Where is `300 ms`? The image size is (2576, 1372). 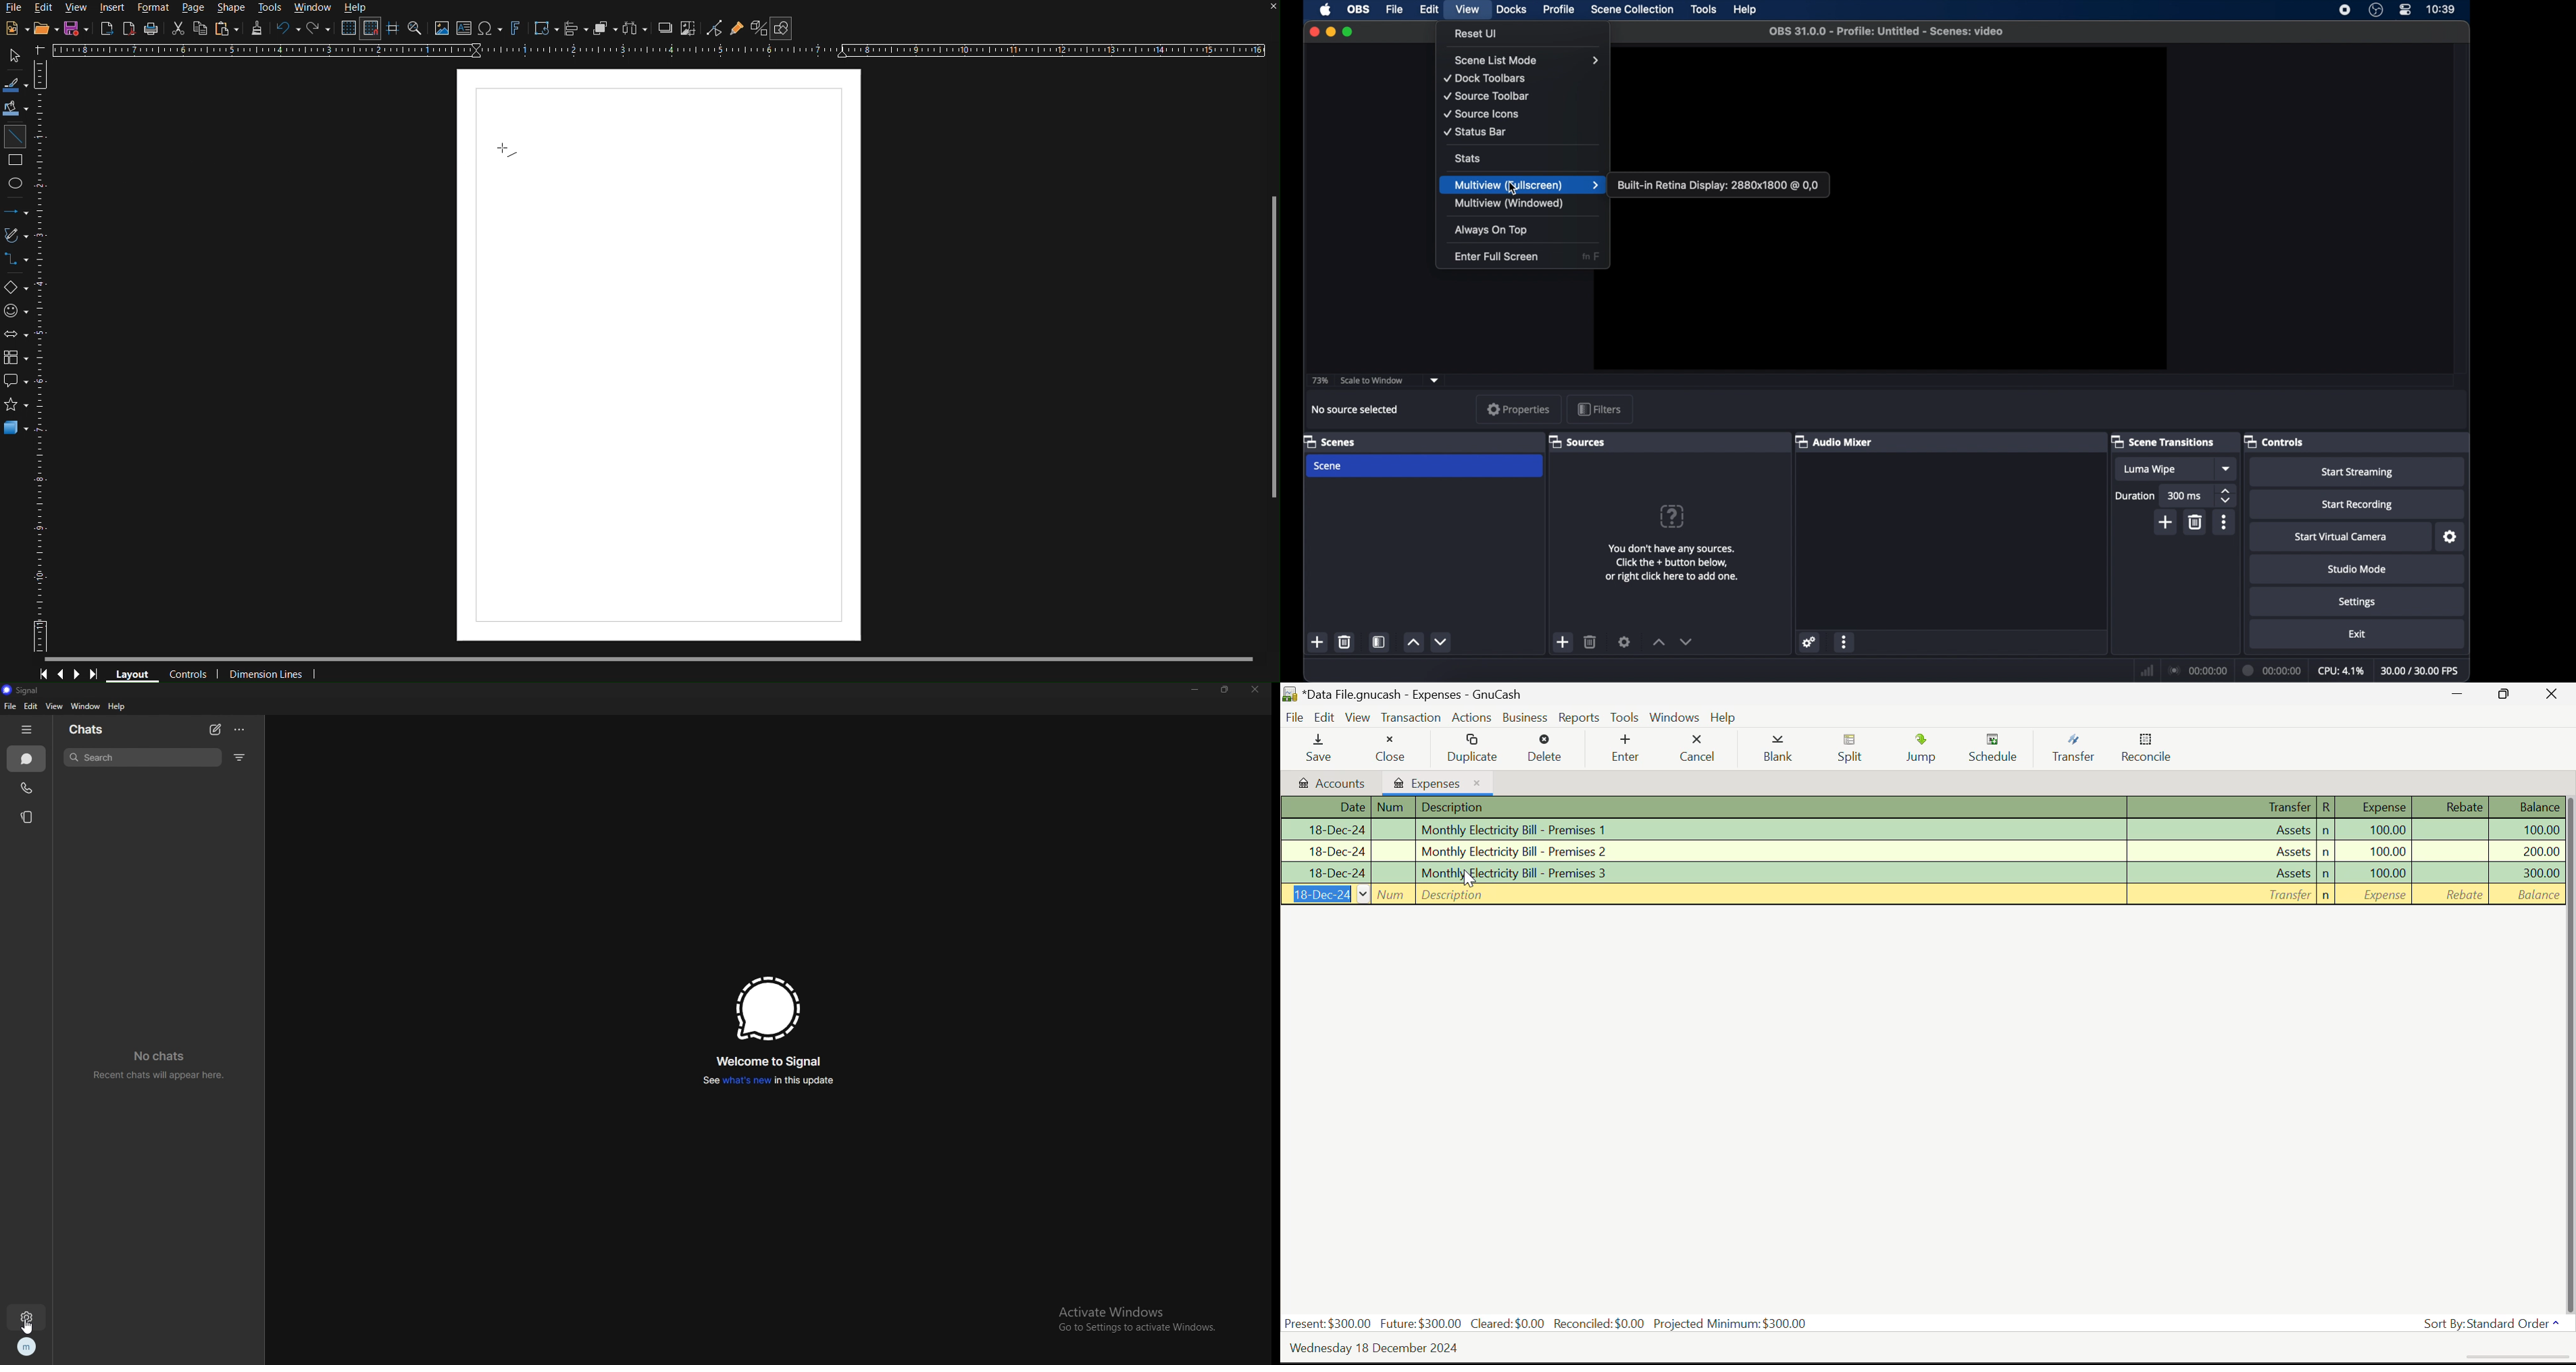 300 ms is located at coordinates (2185, 495).